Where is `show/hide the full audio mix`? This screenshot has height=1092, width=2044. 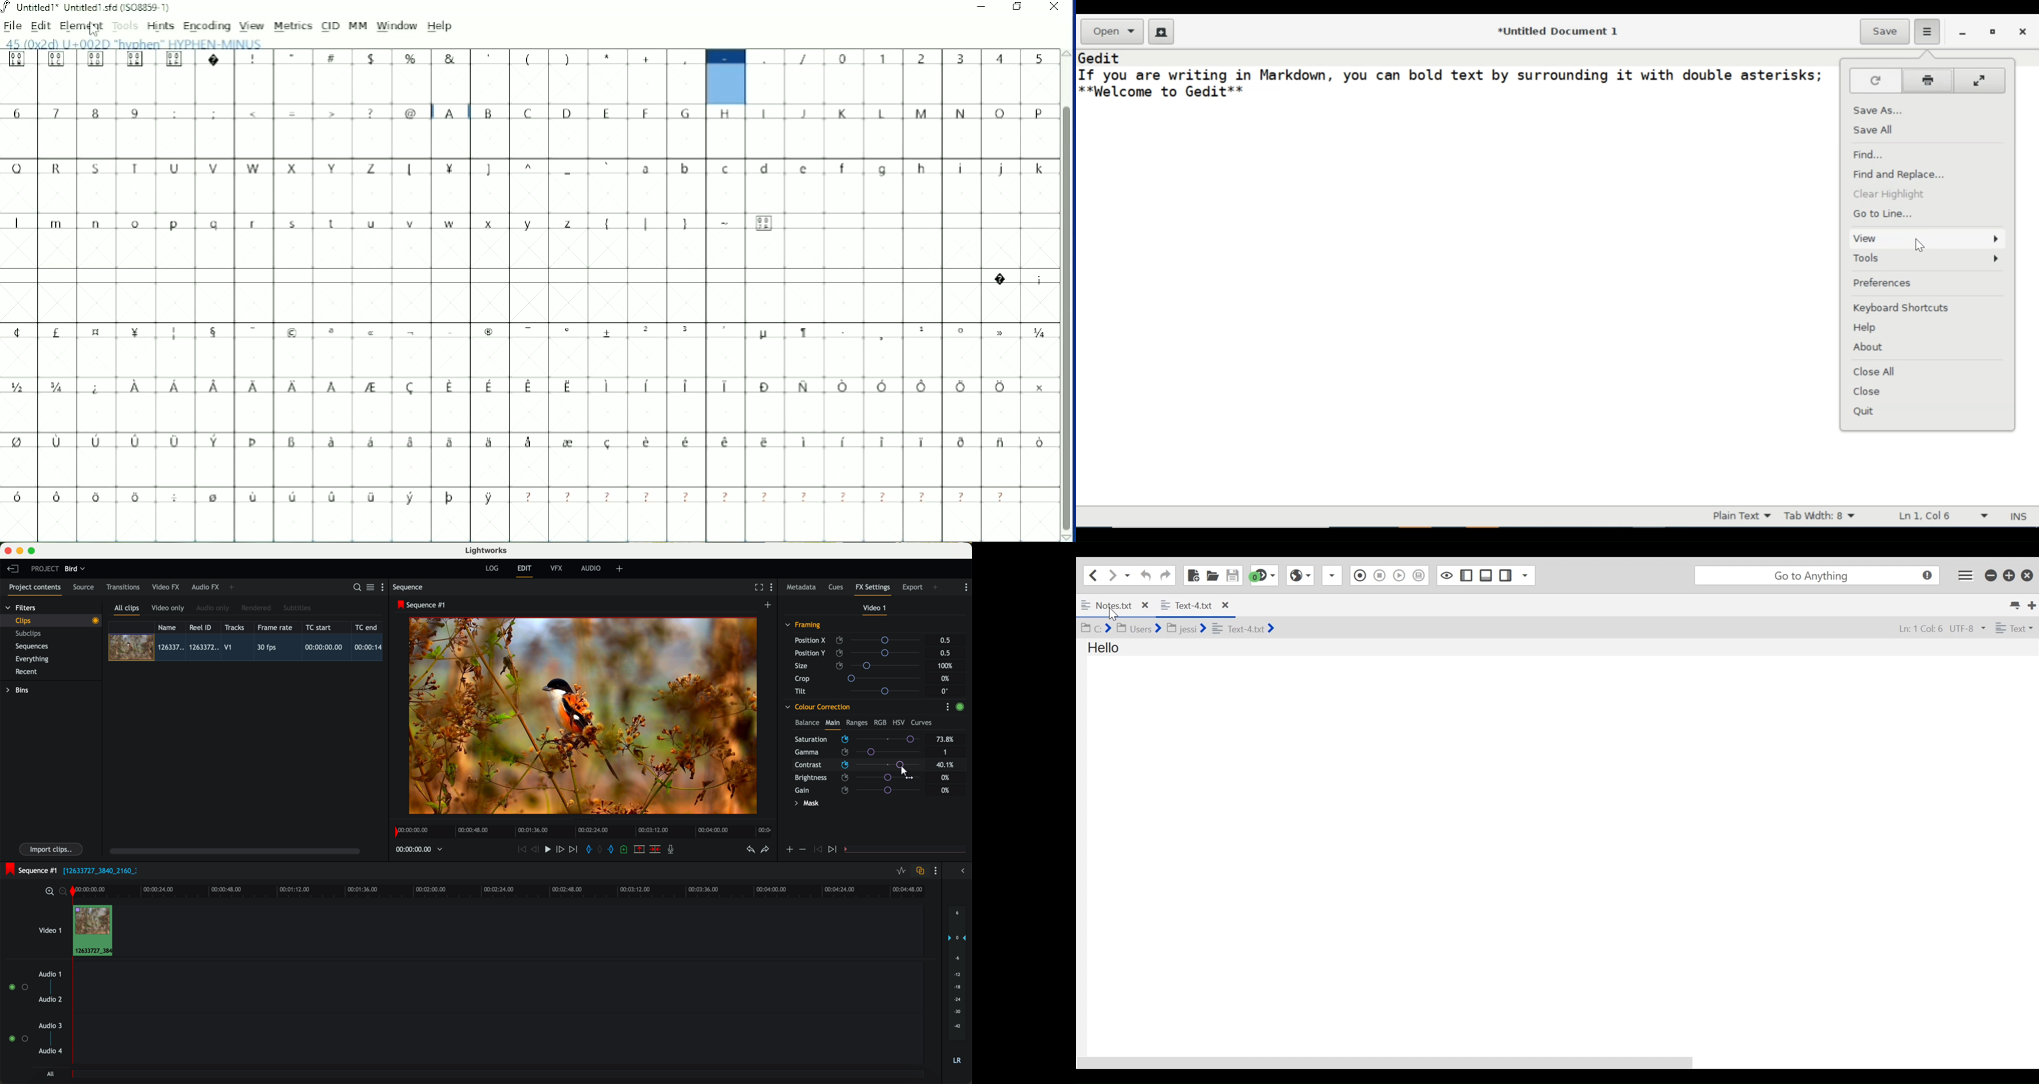
show/hide the full audio mix is located at coordinates (961, 871).